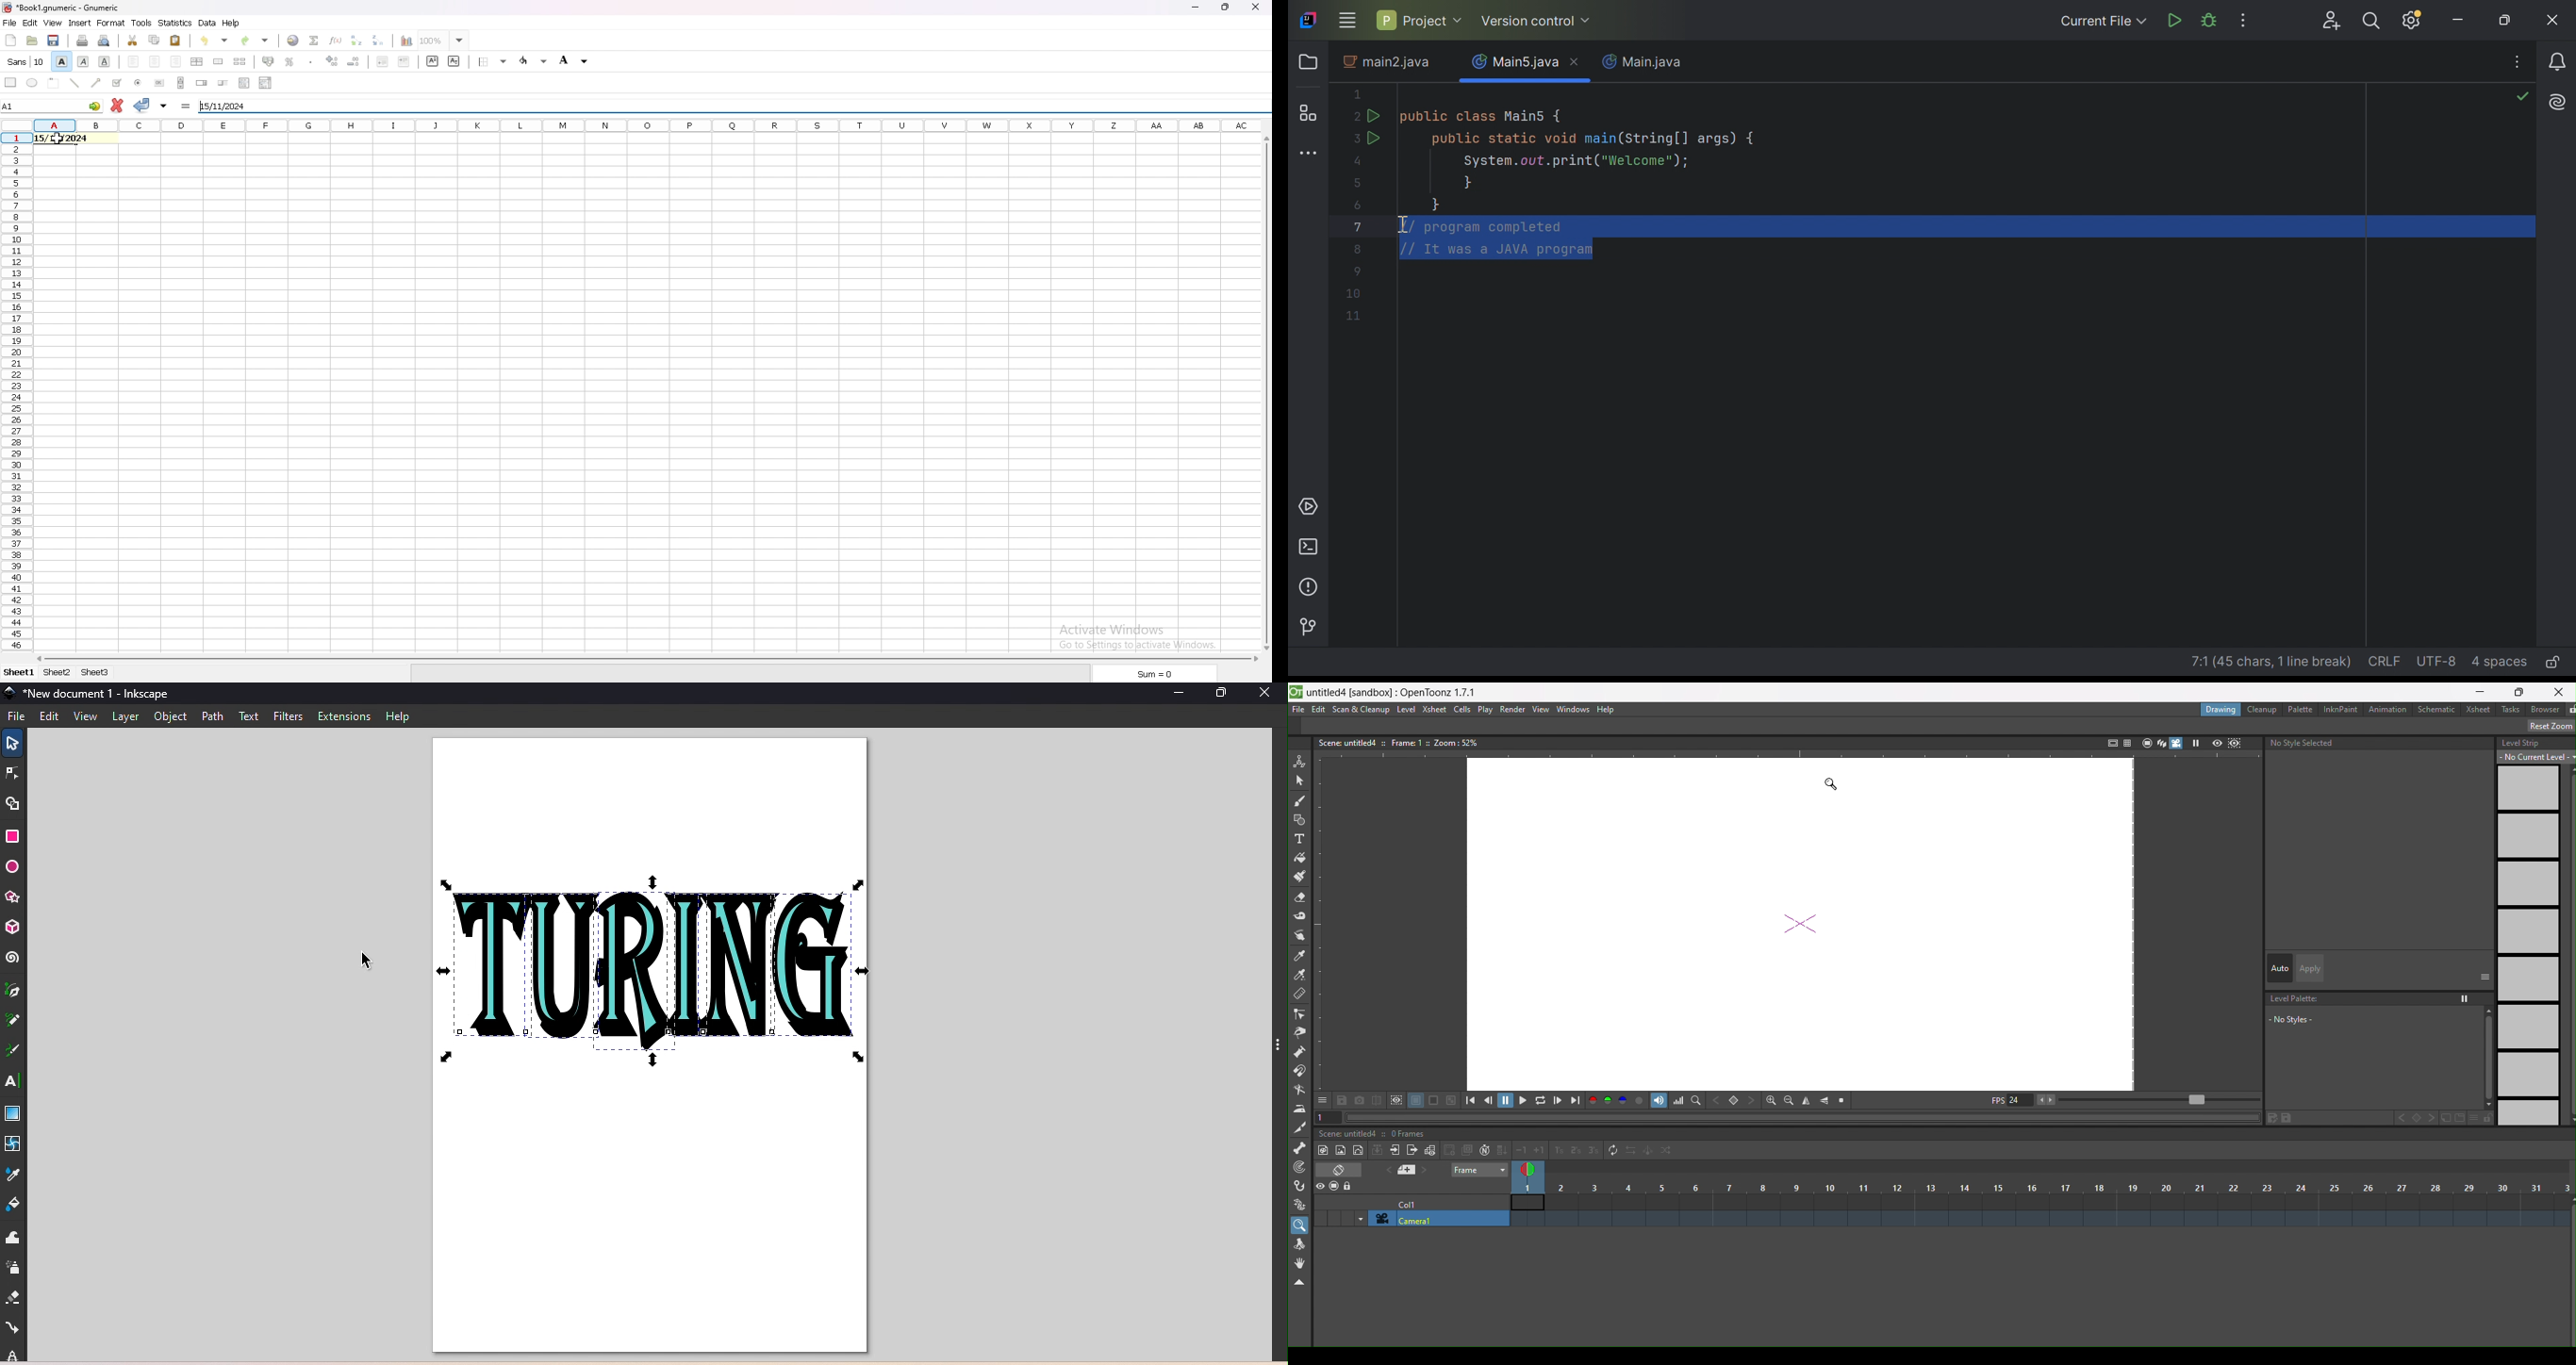 This screenshot has height=1372, width=2576. I want to click on reset position, so click(2545, 726).